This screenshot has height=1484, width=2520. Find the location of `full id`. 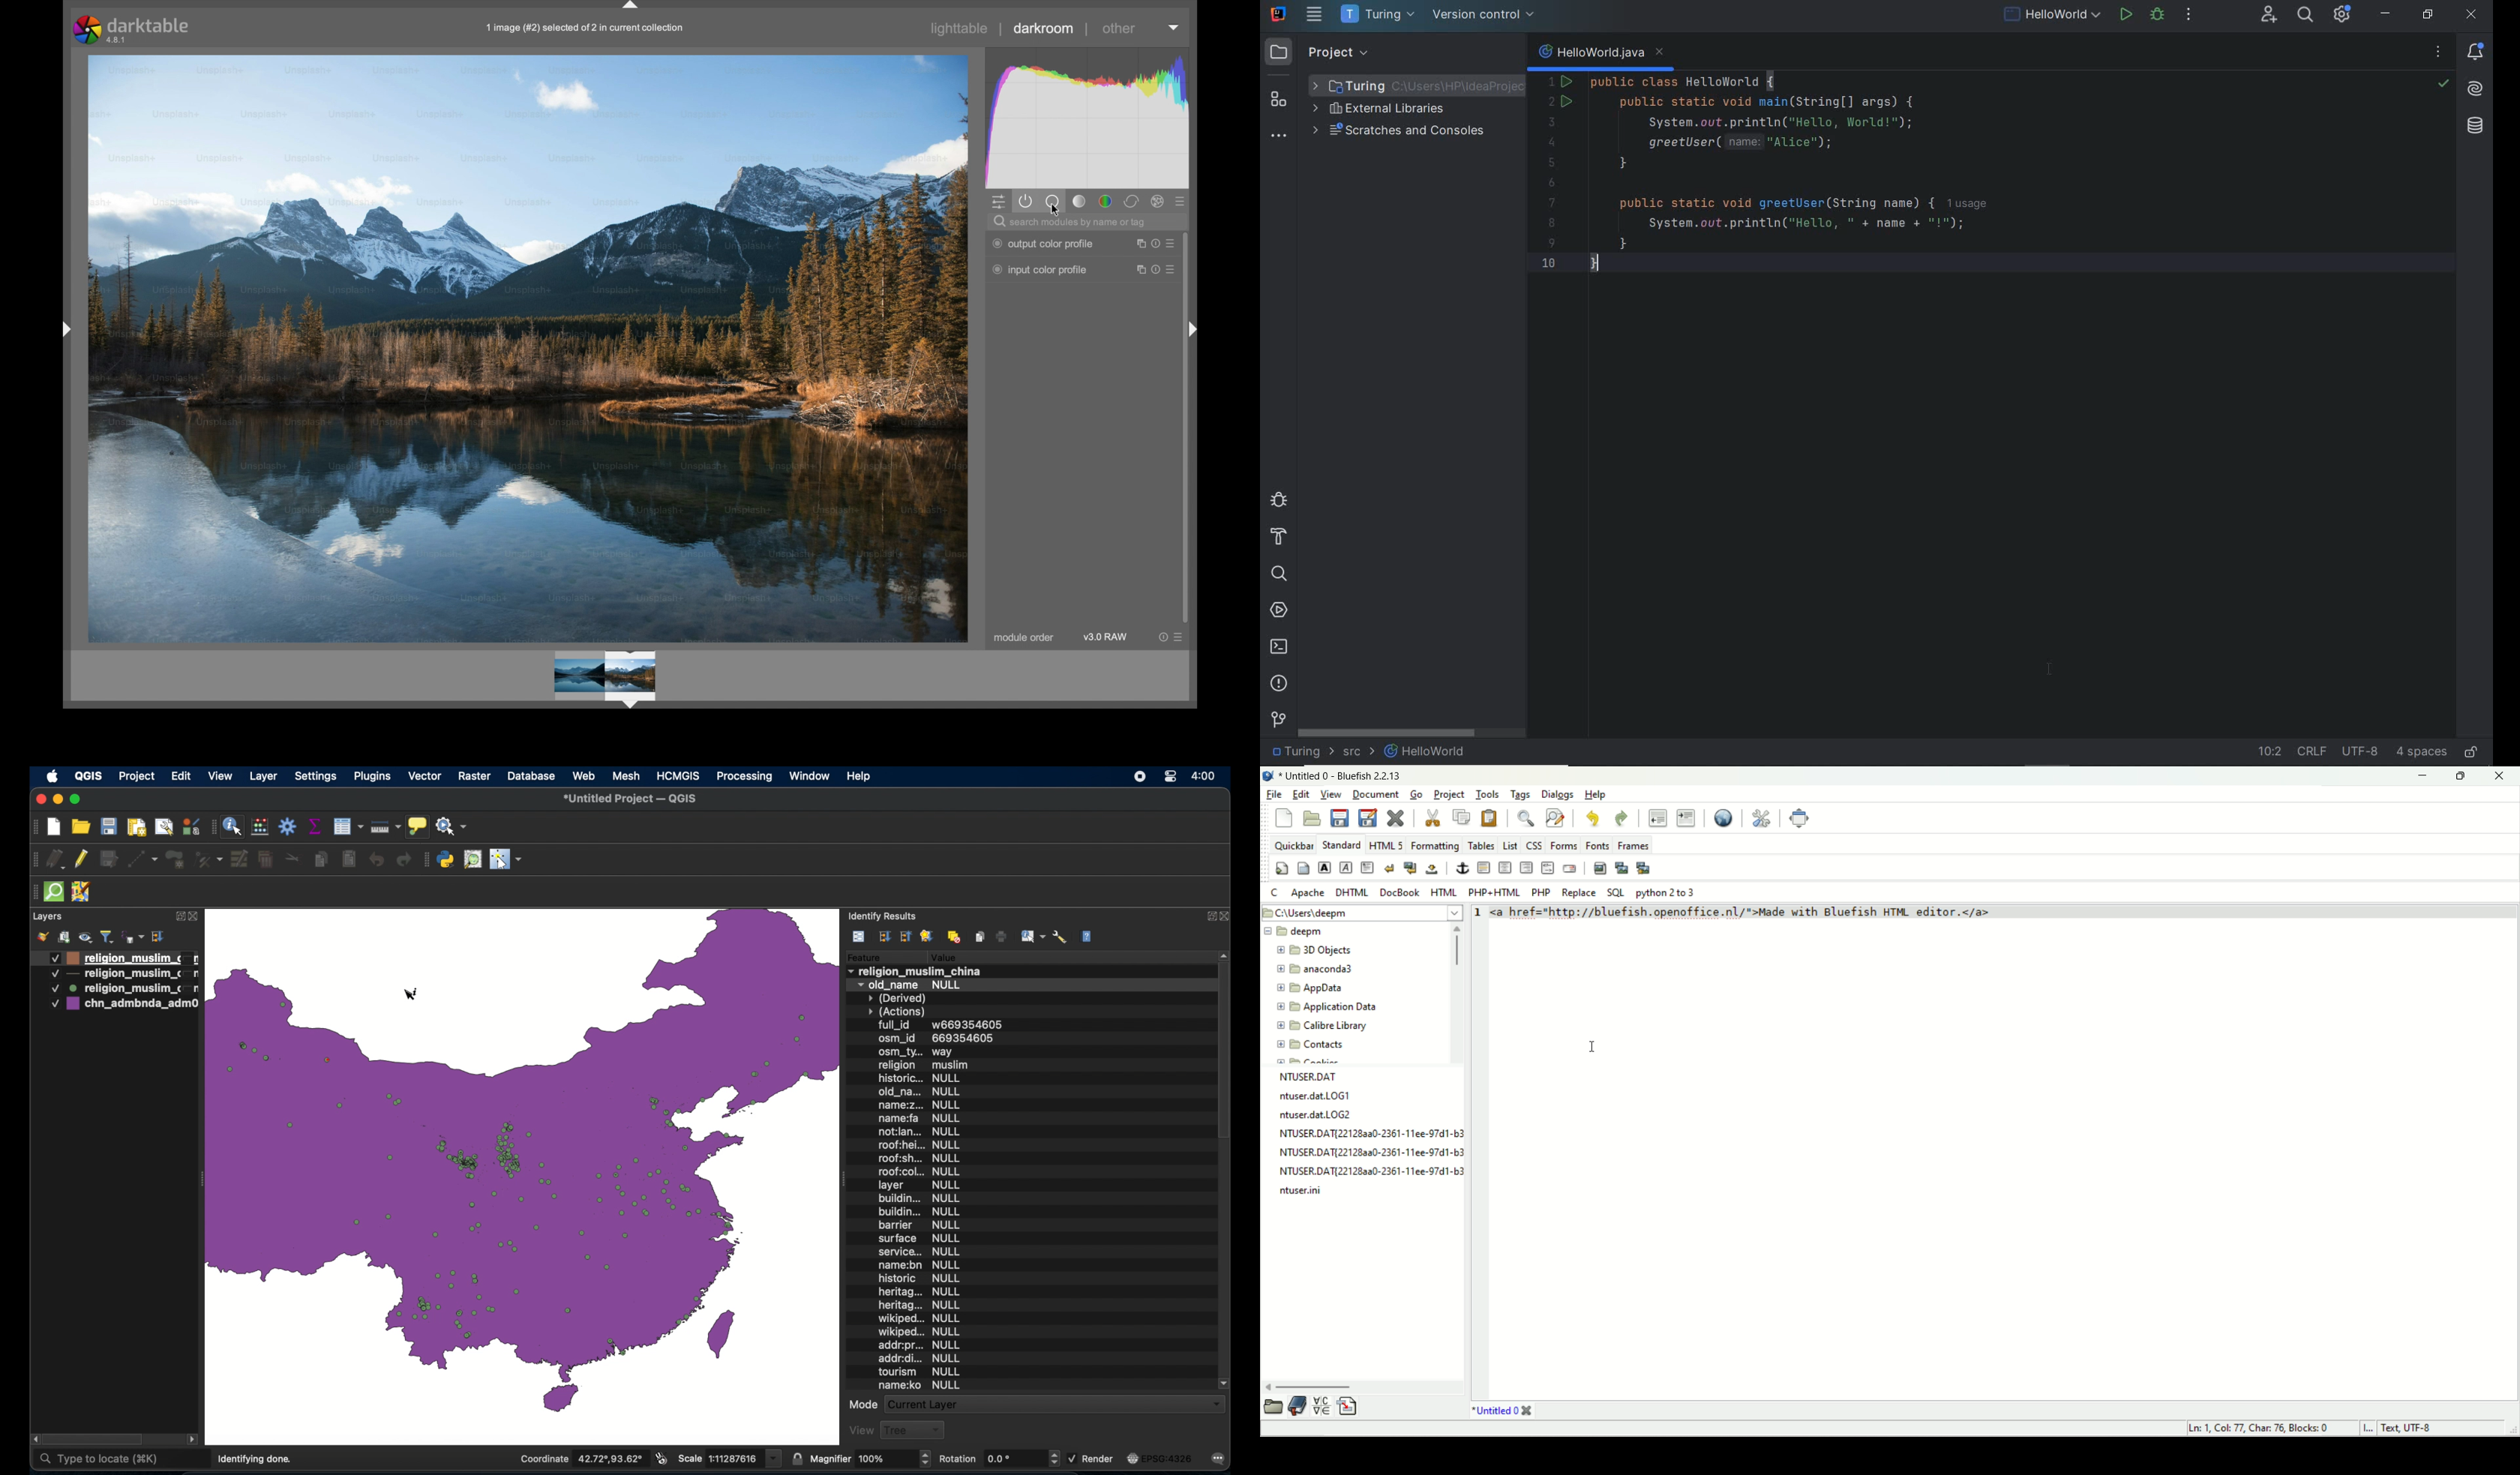

full id is located at coordinates (941, 1026).